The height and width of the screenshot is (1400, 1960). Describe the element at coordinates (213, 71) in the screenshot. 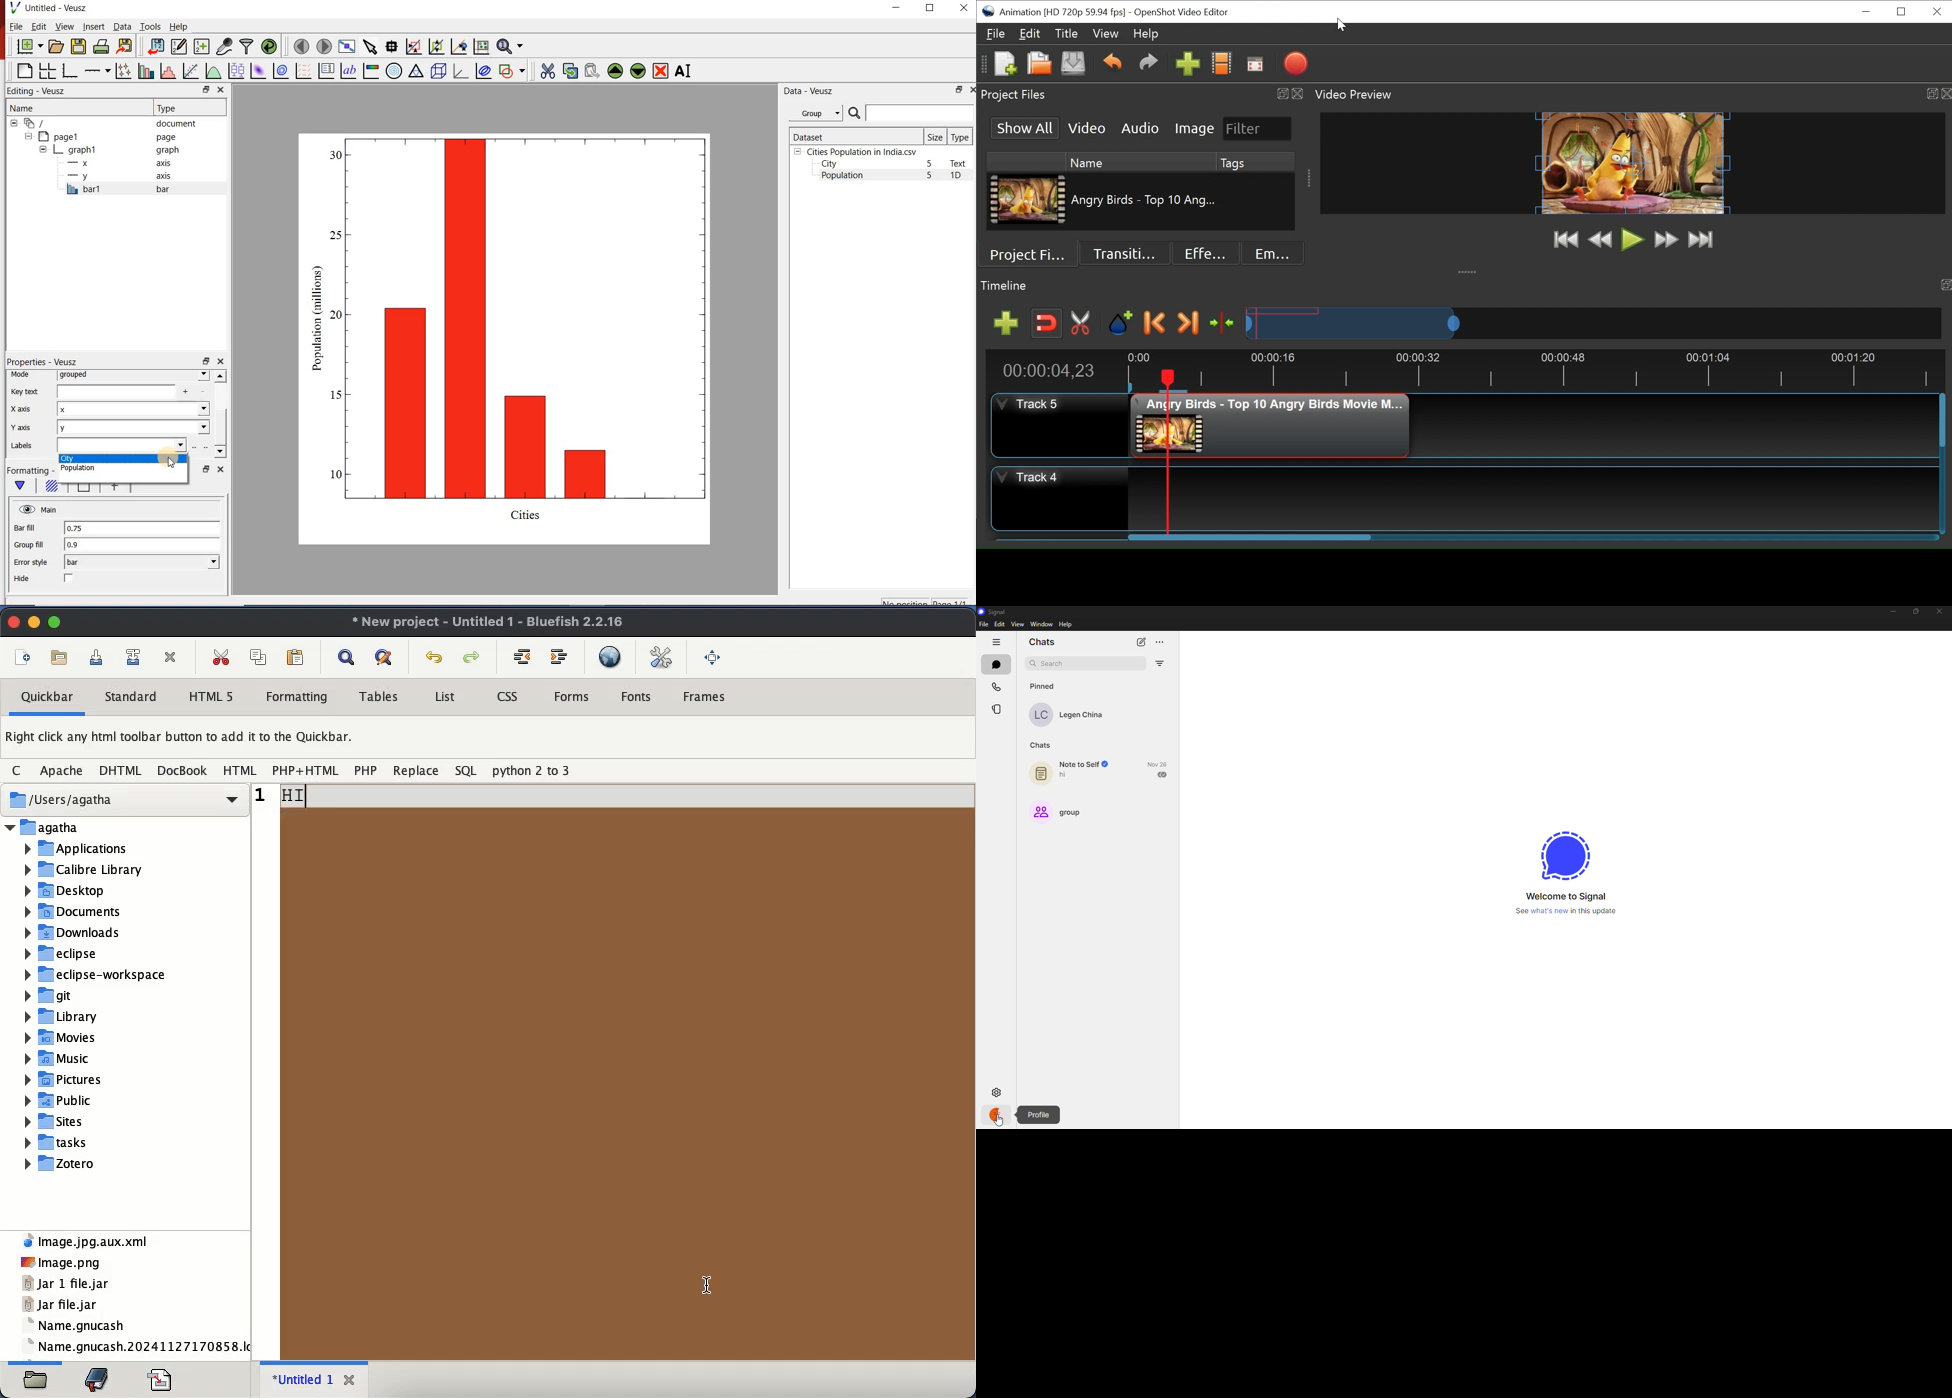

I see `plot a function` at that location.